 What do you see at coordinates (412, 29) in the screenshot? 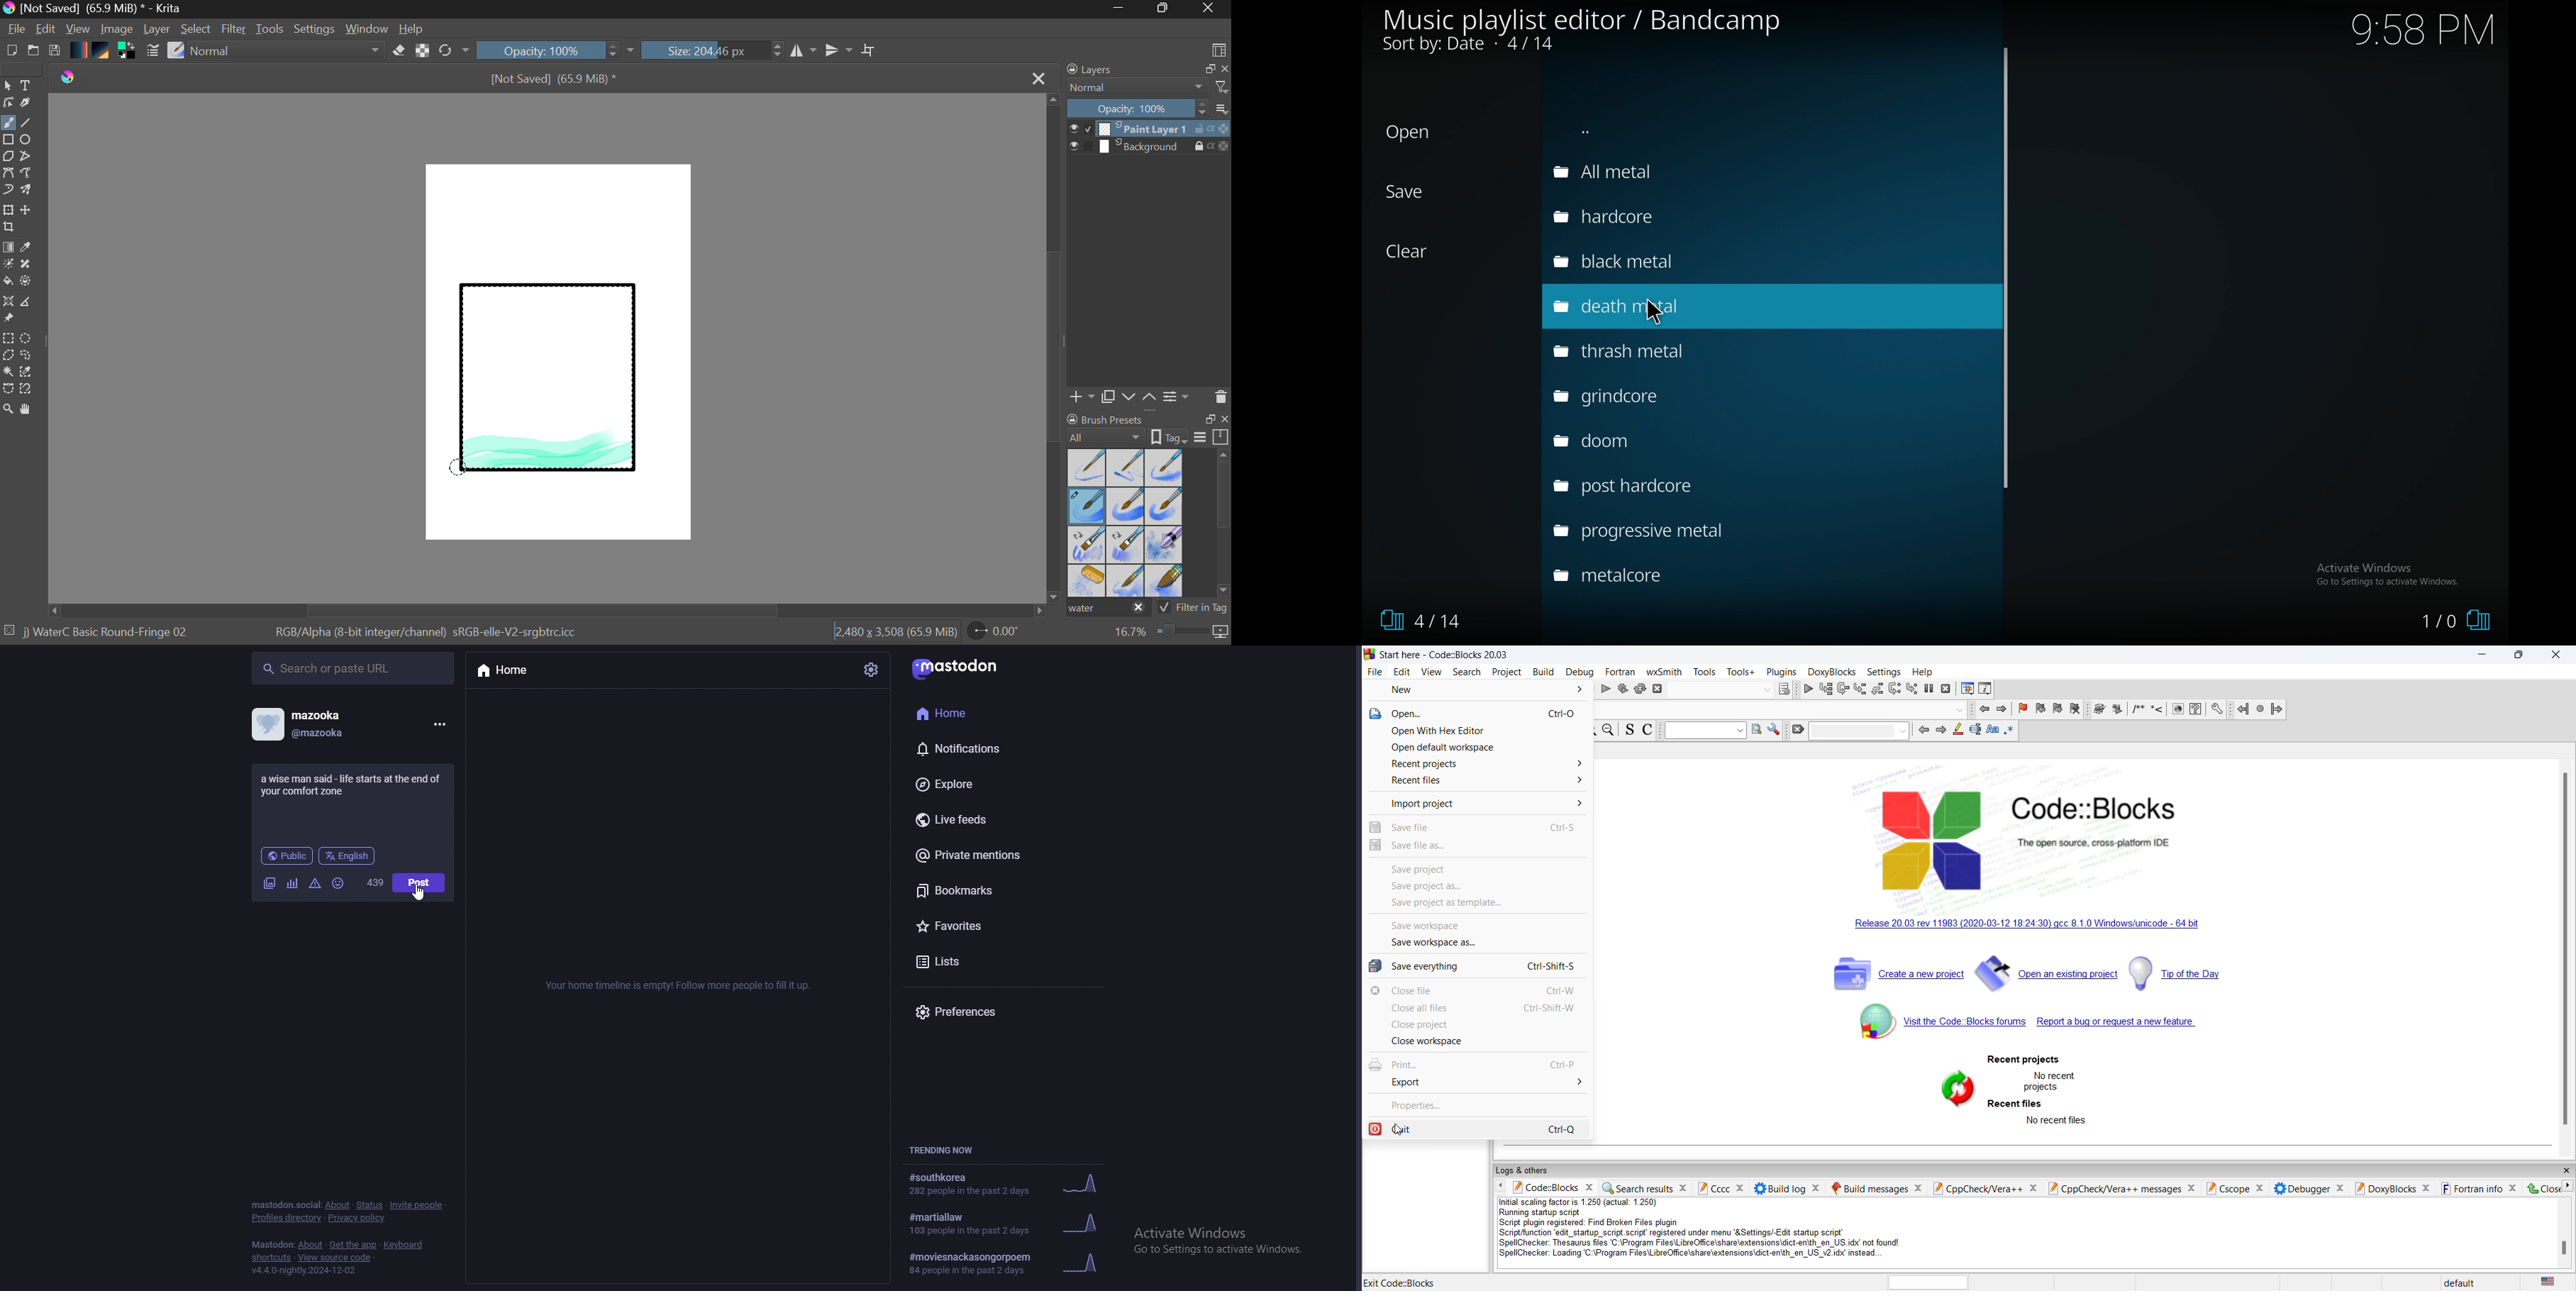
I see `Help` at bounding box center [412, 29].